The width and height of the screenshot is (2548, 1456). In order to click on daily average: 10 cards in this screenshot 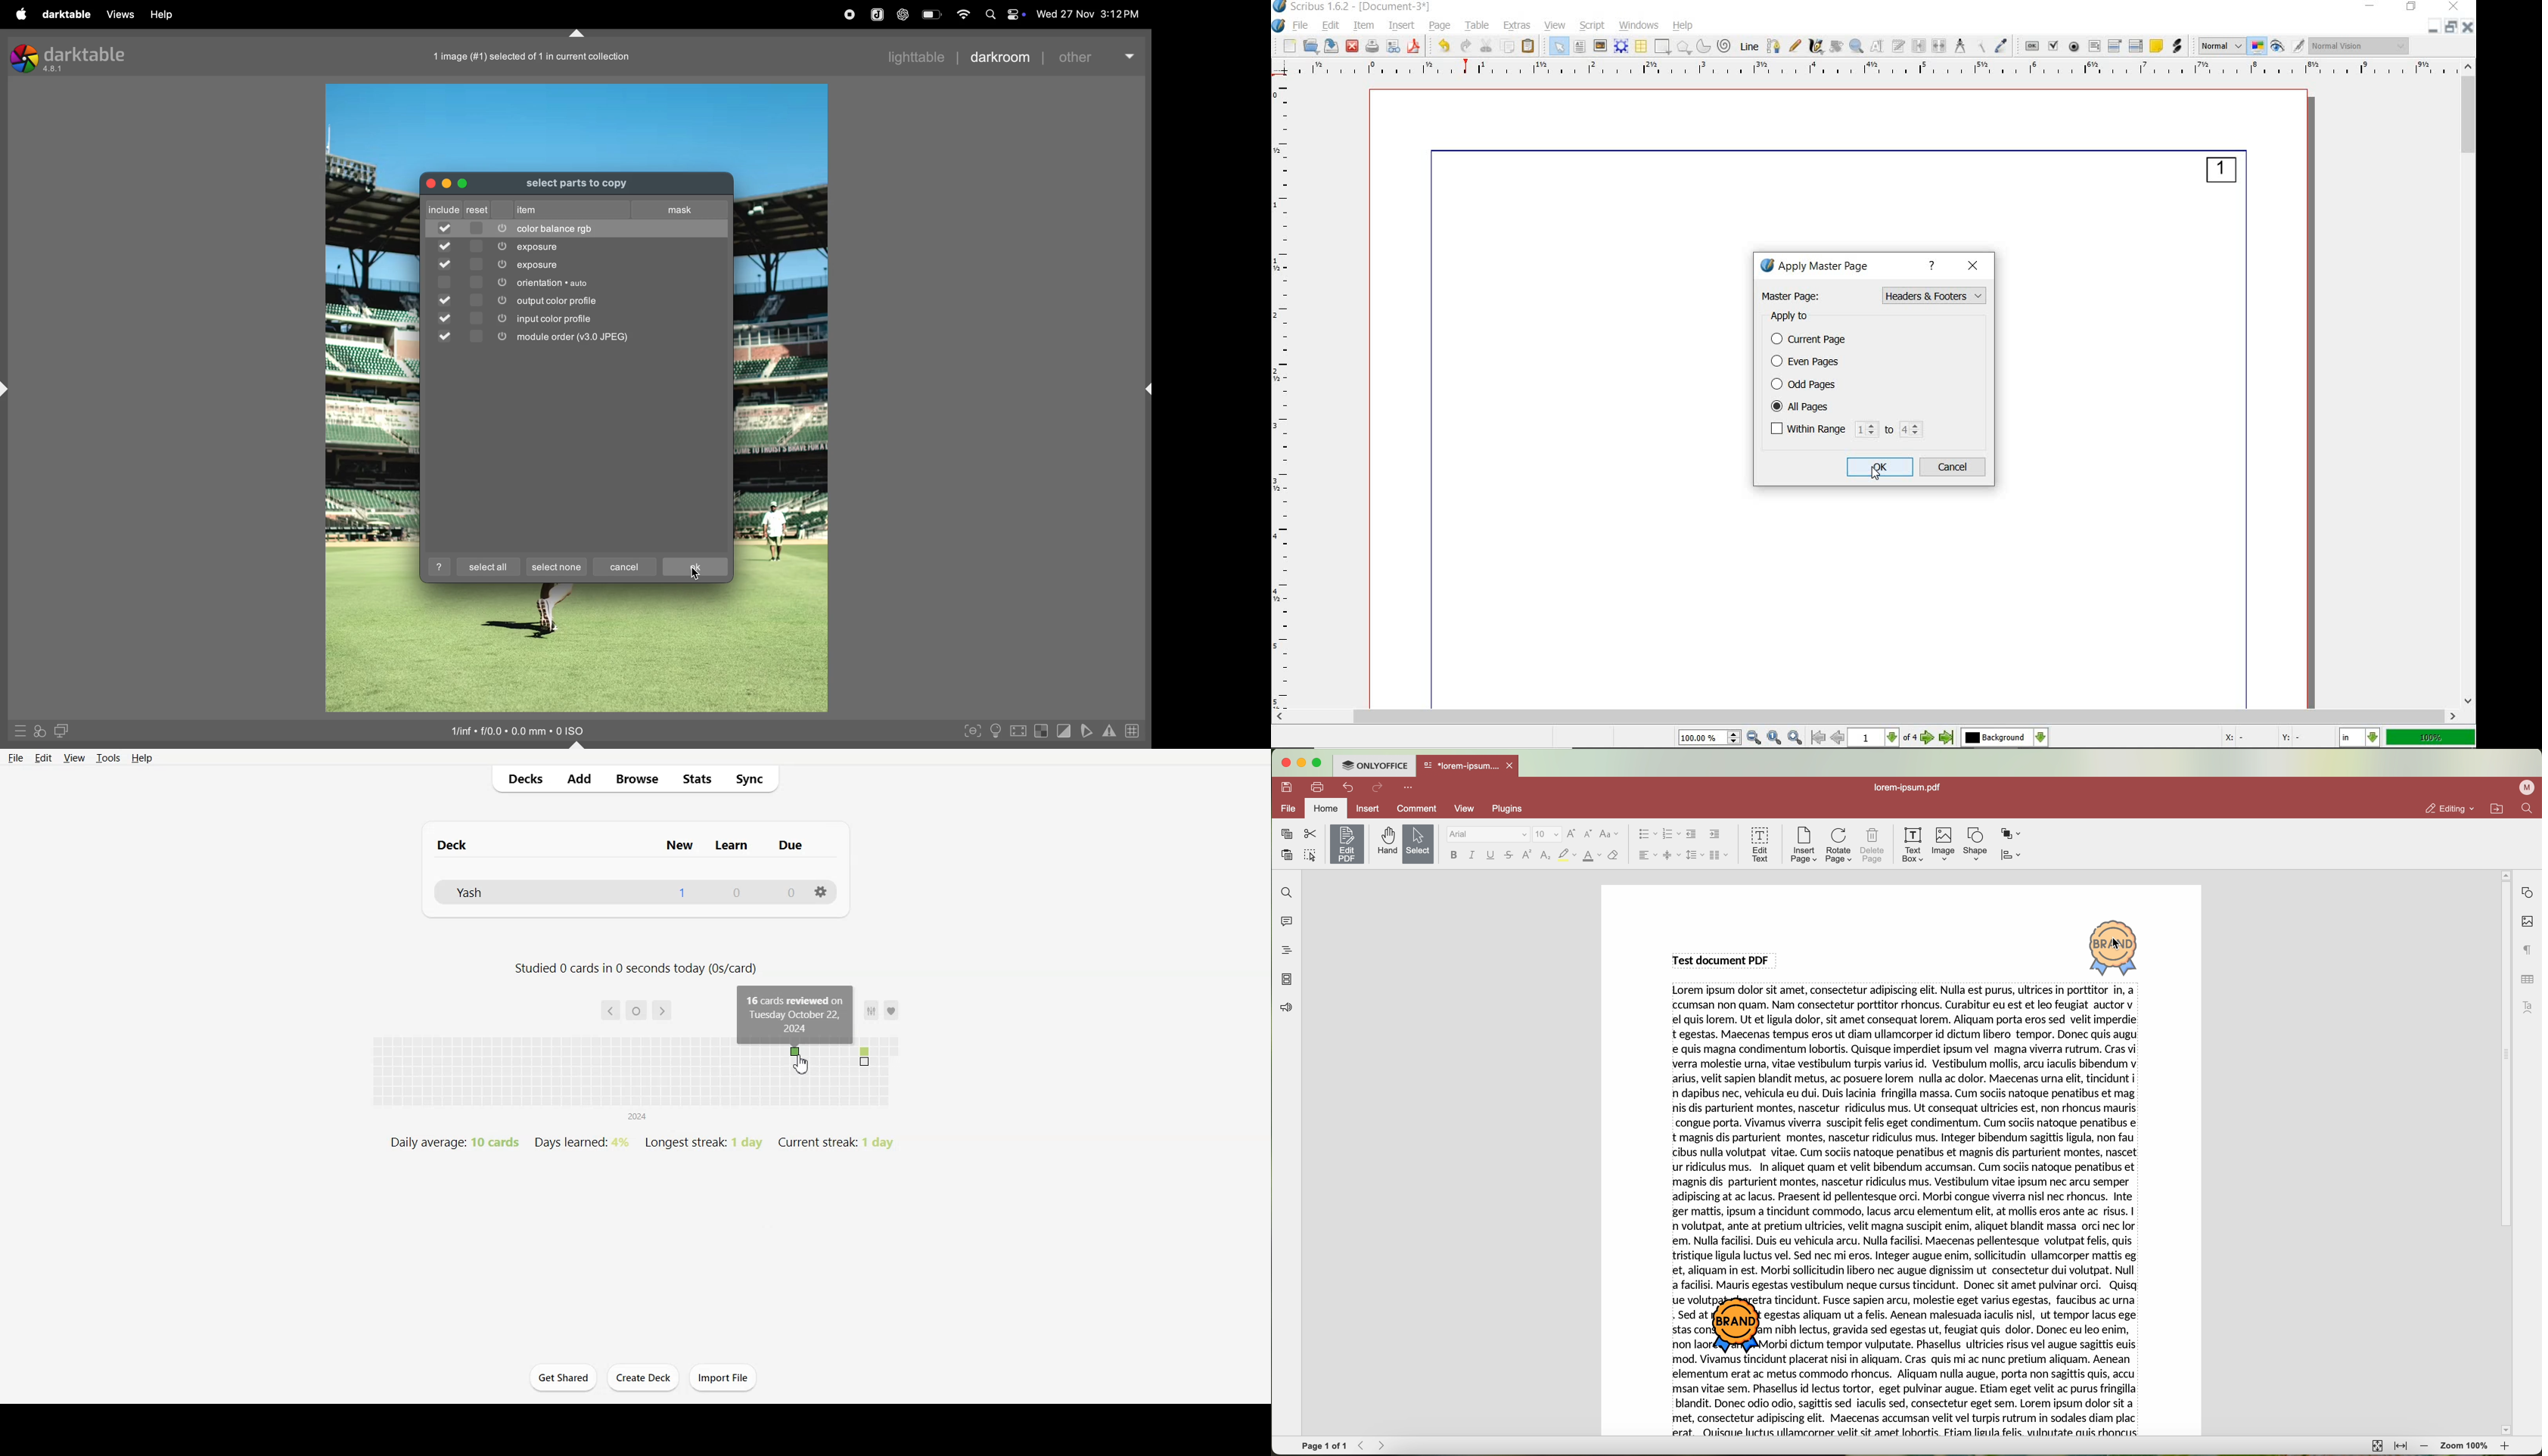, I will do `click(453, 1142)`.